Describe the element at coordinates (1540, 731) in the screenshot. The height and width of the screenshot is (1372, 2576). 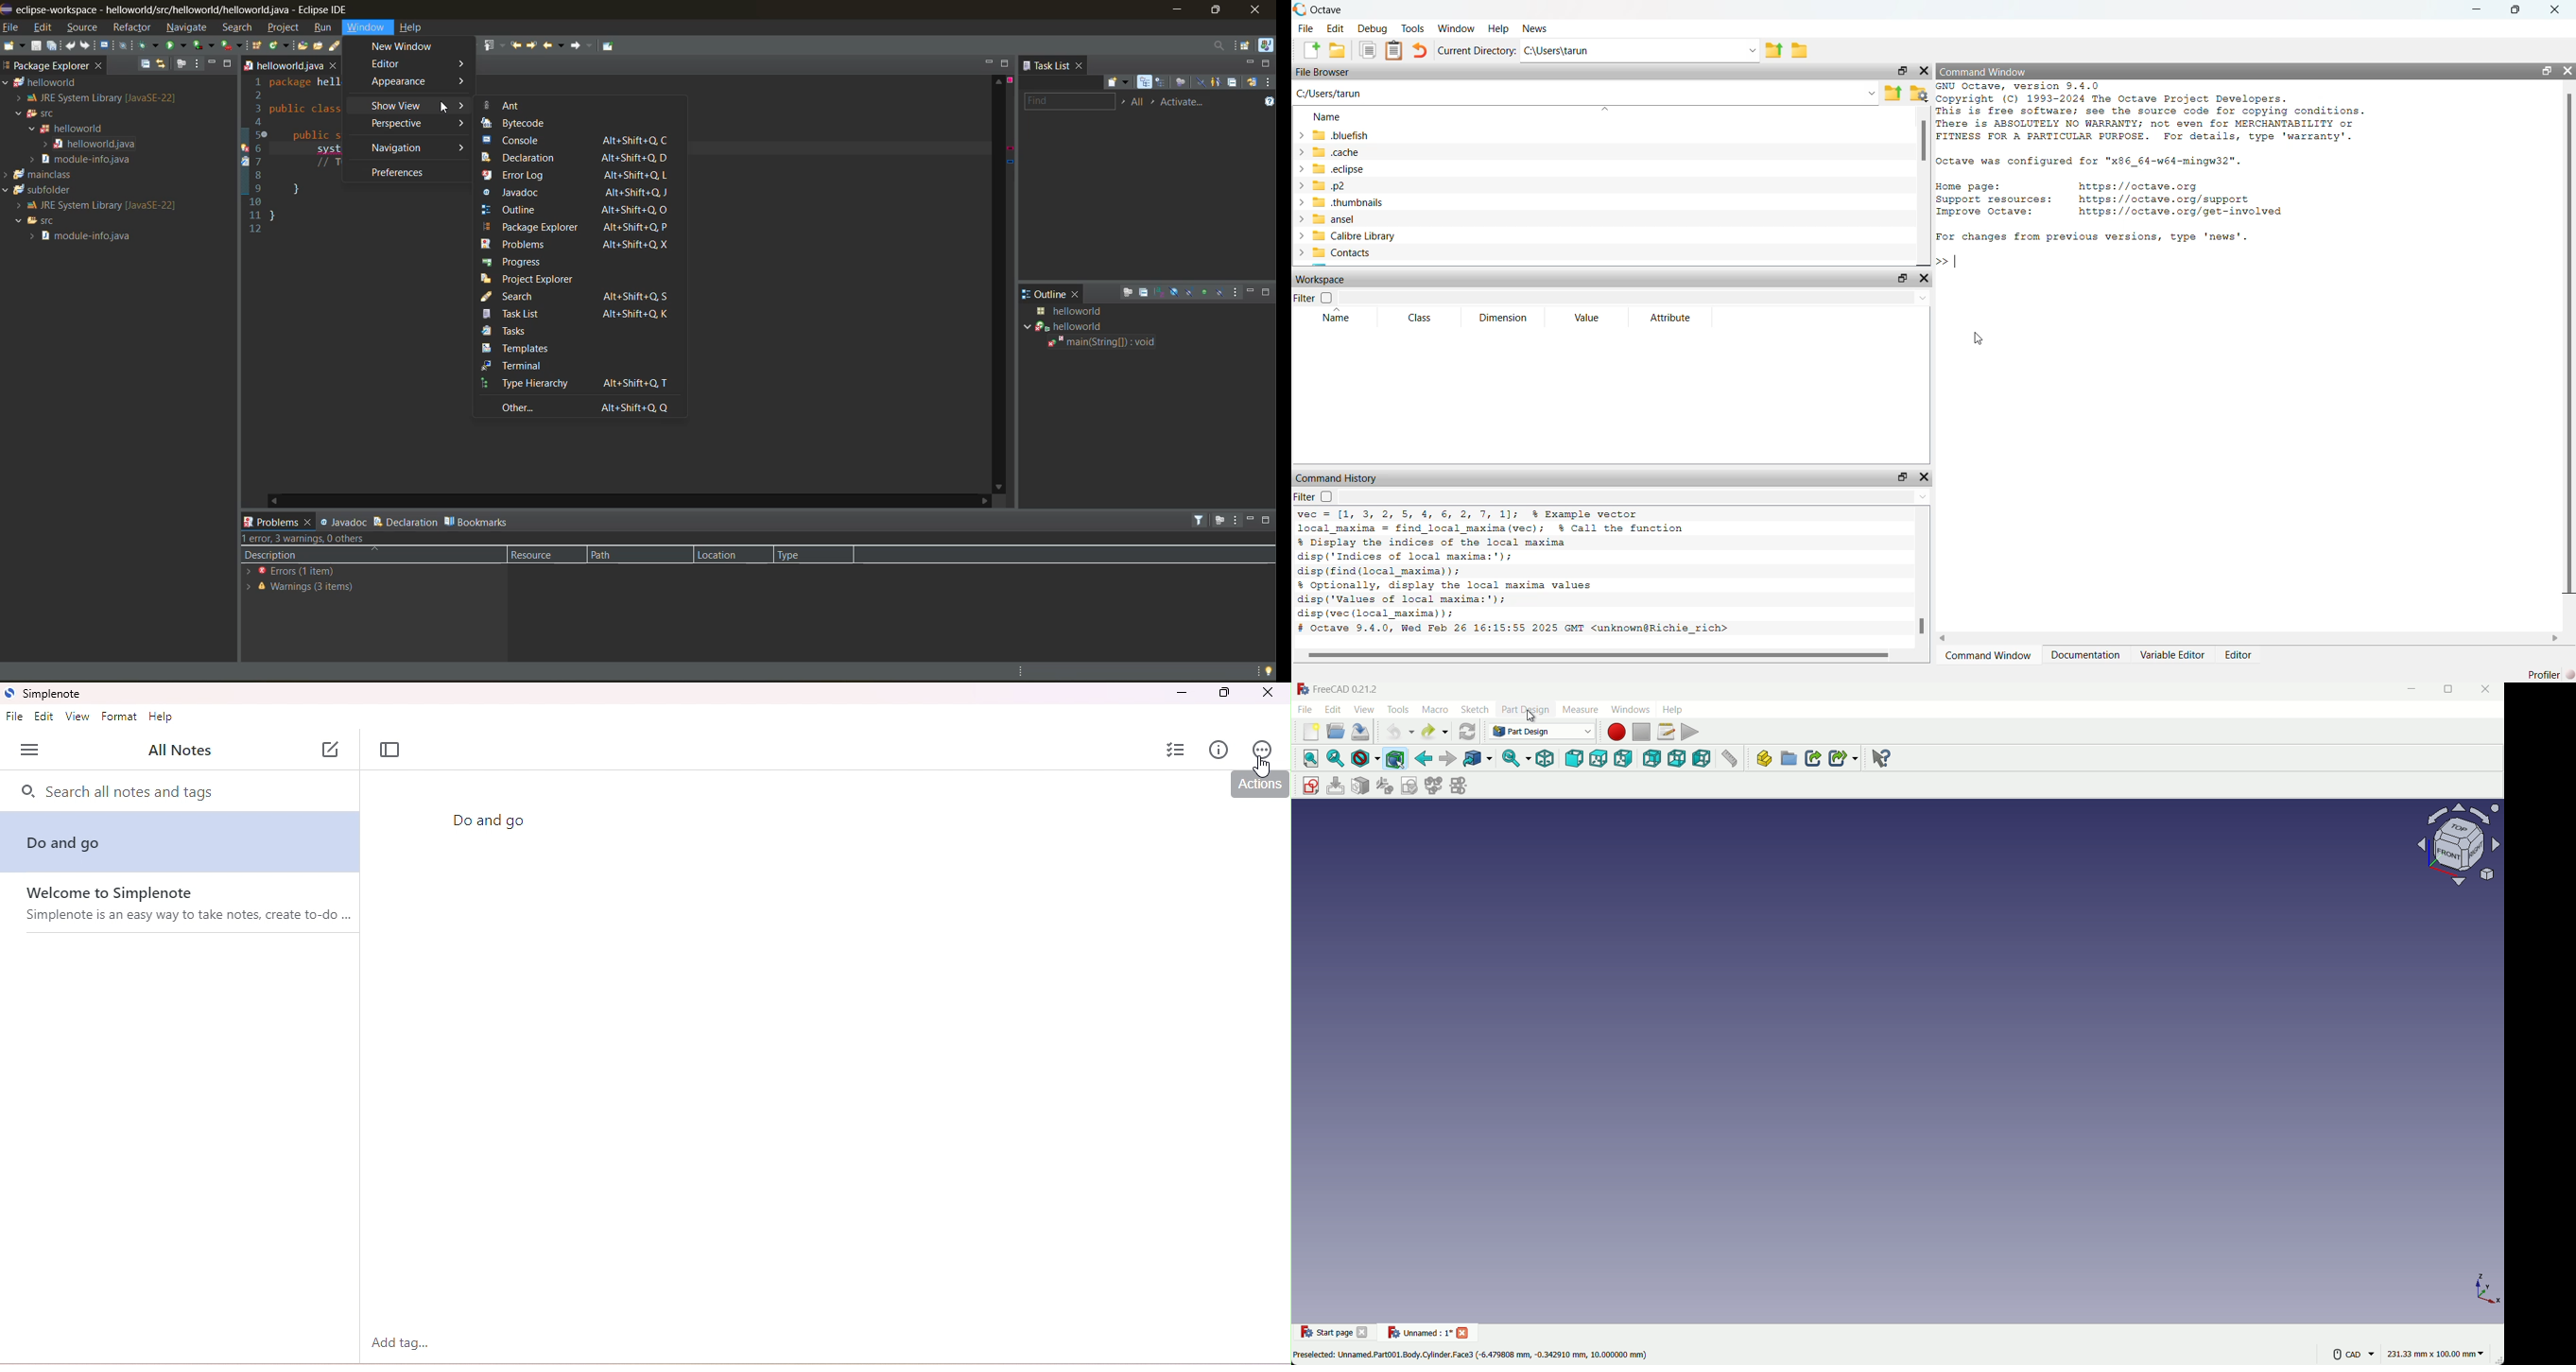
I see `switch workbenches` at that location.